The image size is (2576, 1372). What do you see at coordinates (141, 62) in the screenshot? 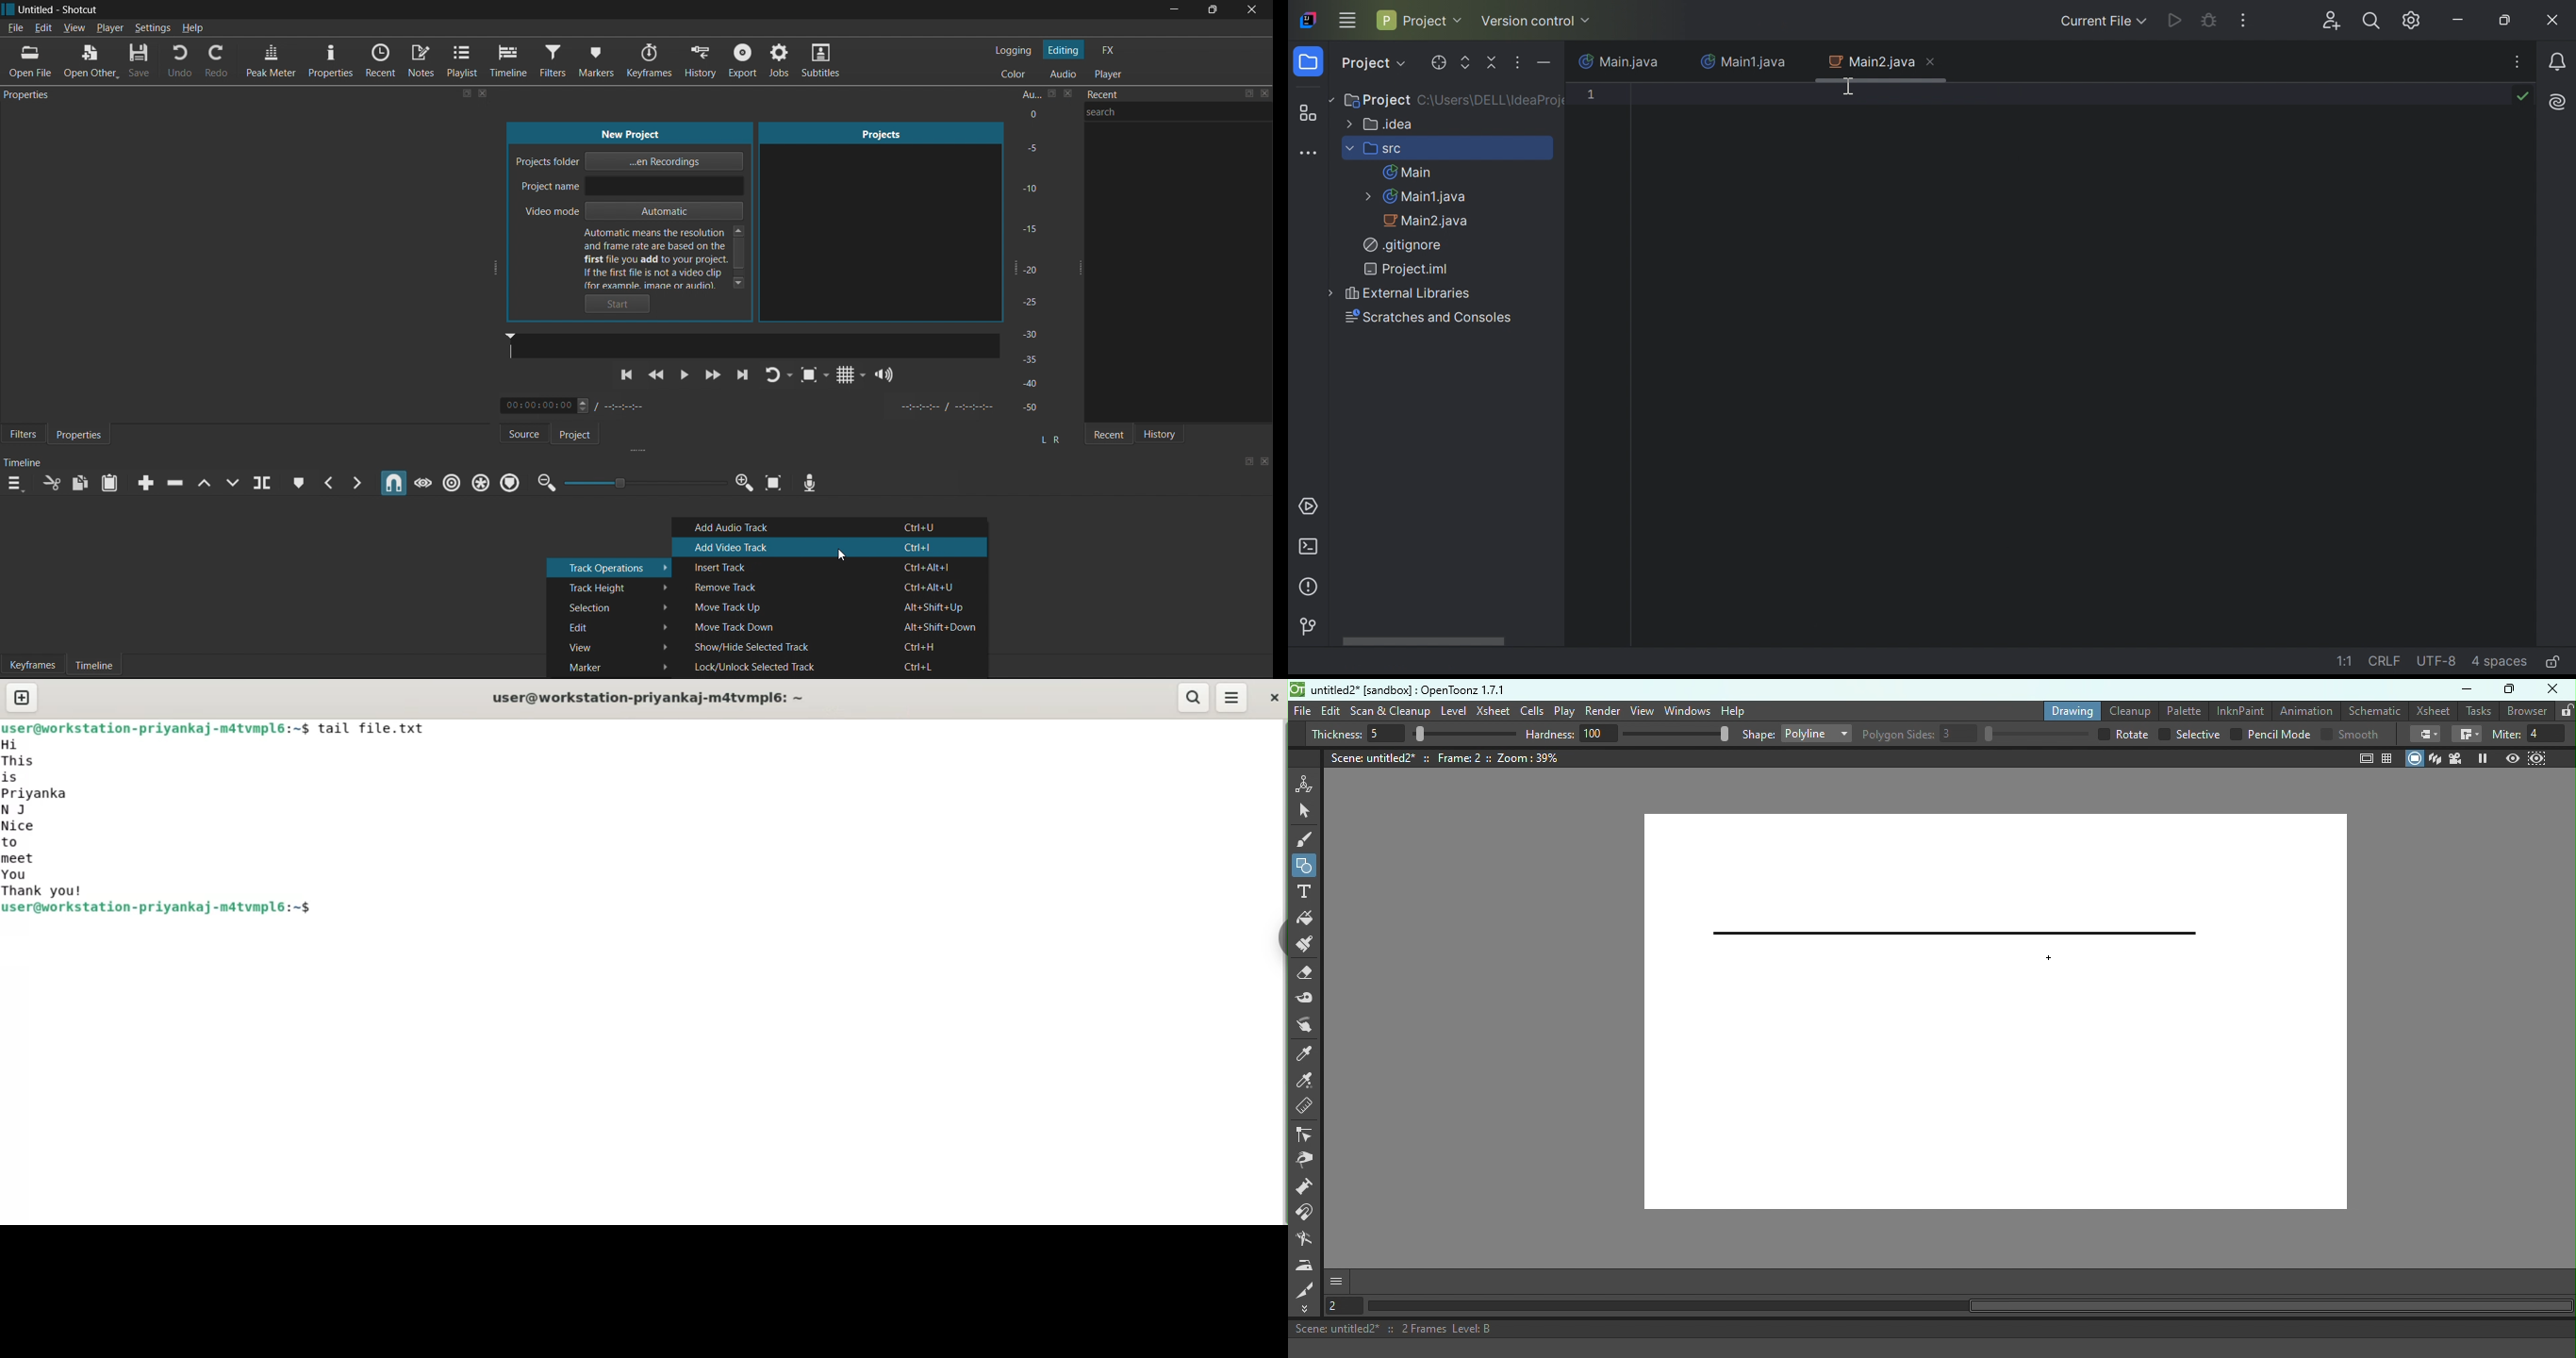
I see `Save` at bounding box center [141, 62].